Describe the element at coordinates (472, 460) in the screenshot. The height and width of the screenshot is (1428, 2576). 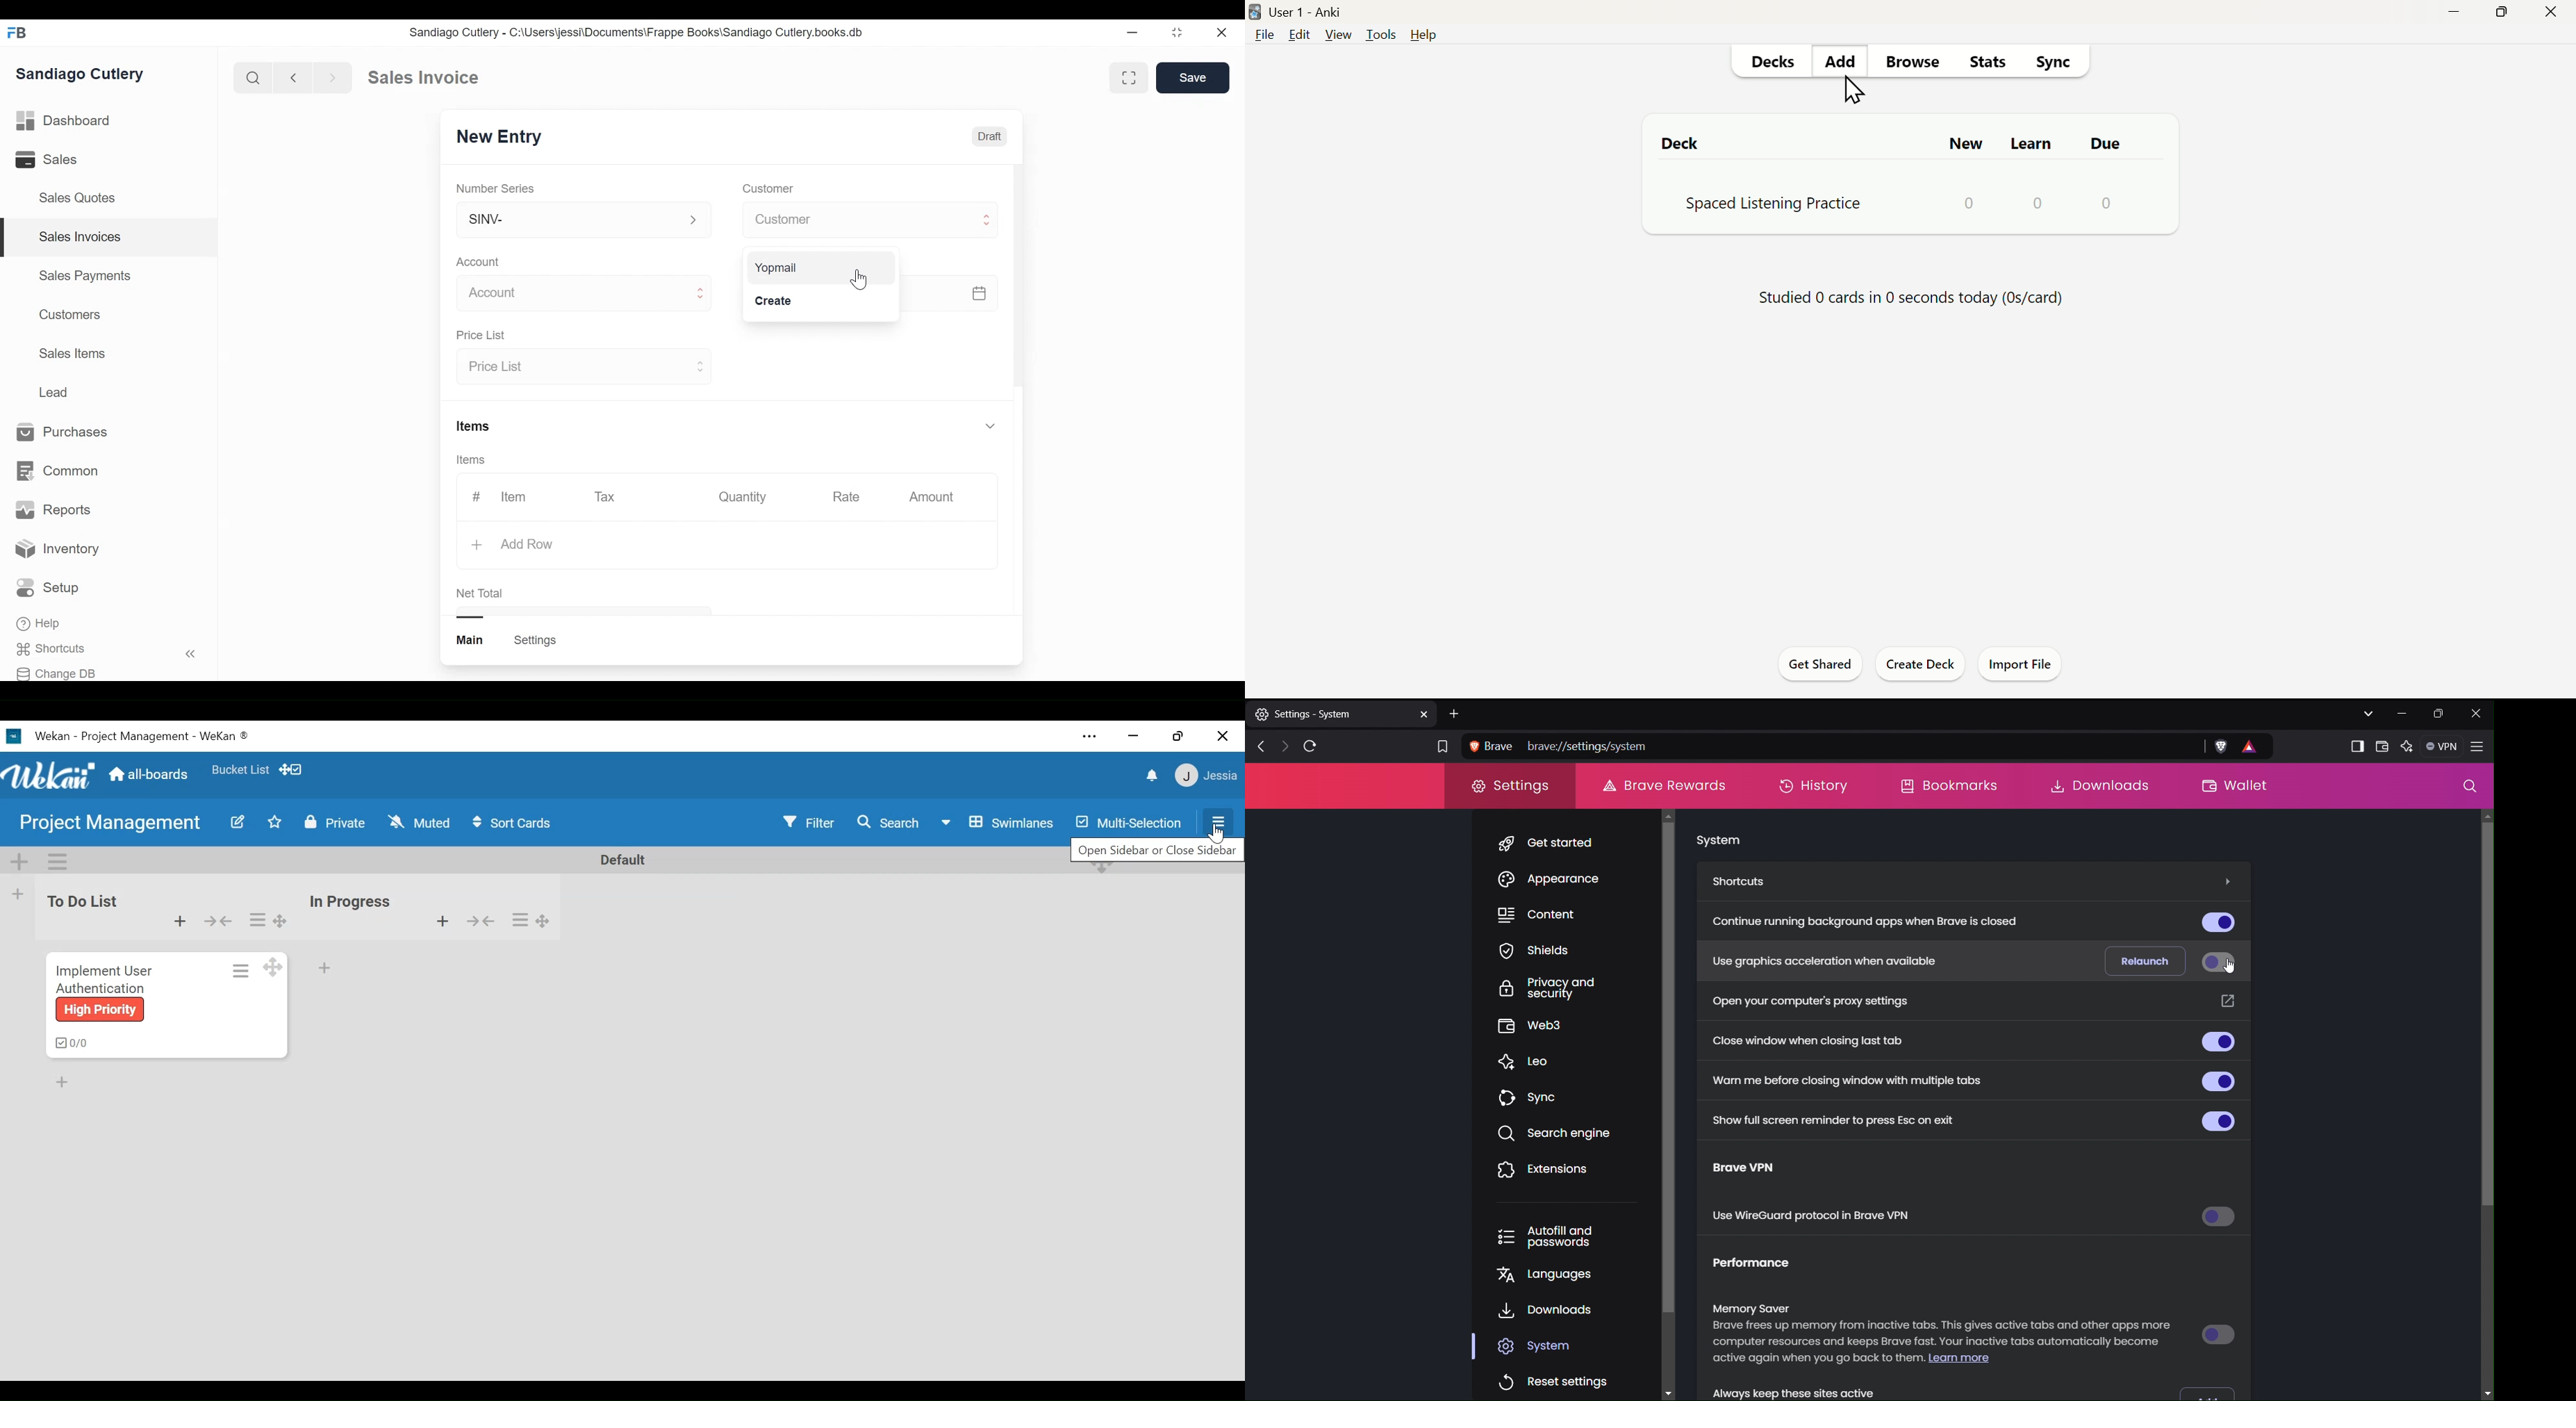
I see `Items` at that location.